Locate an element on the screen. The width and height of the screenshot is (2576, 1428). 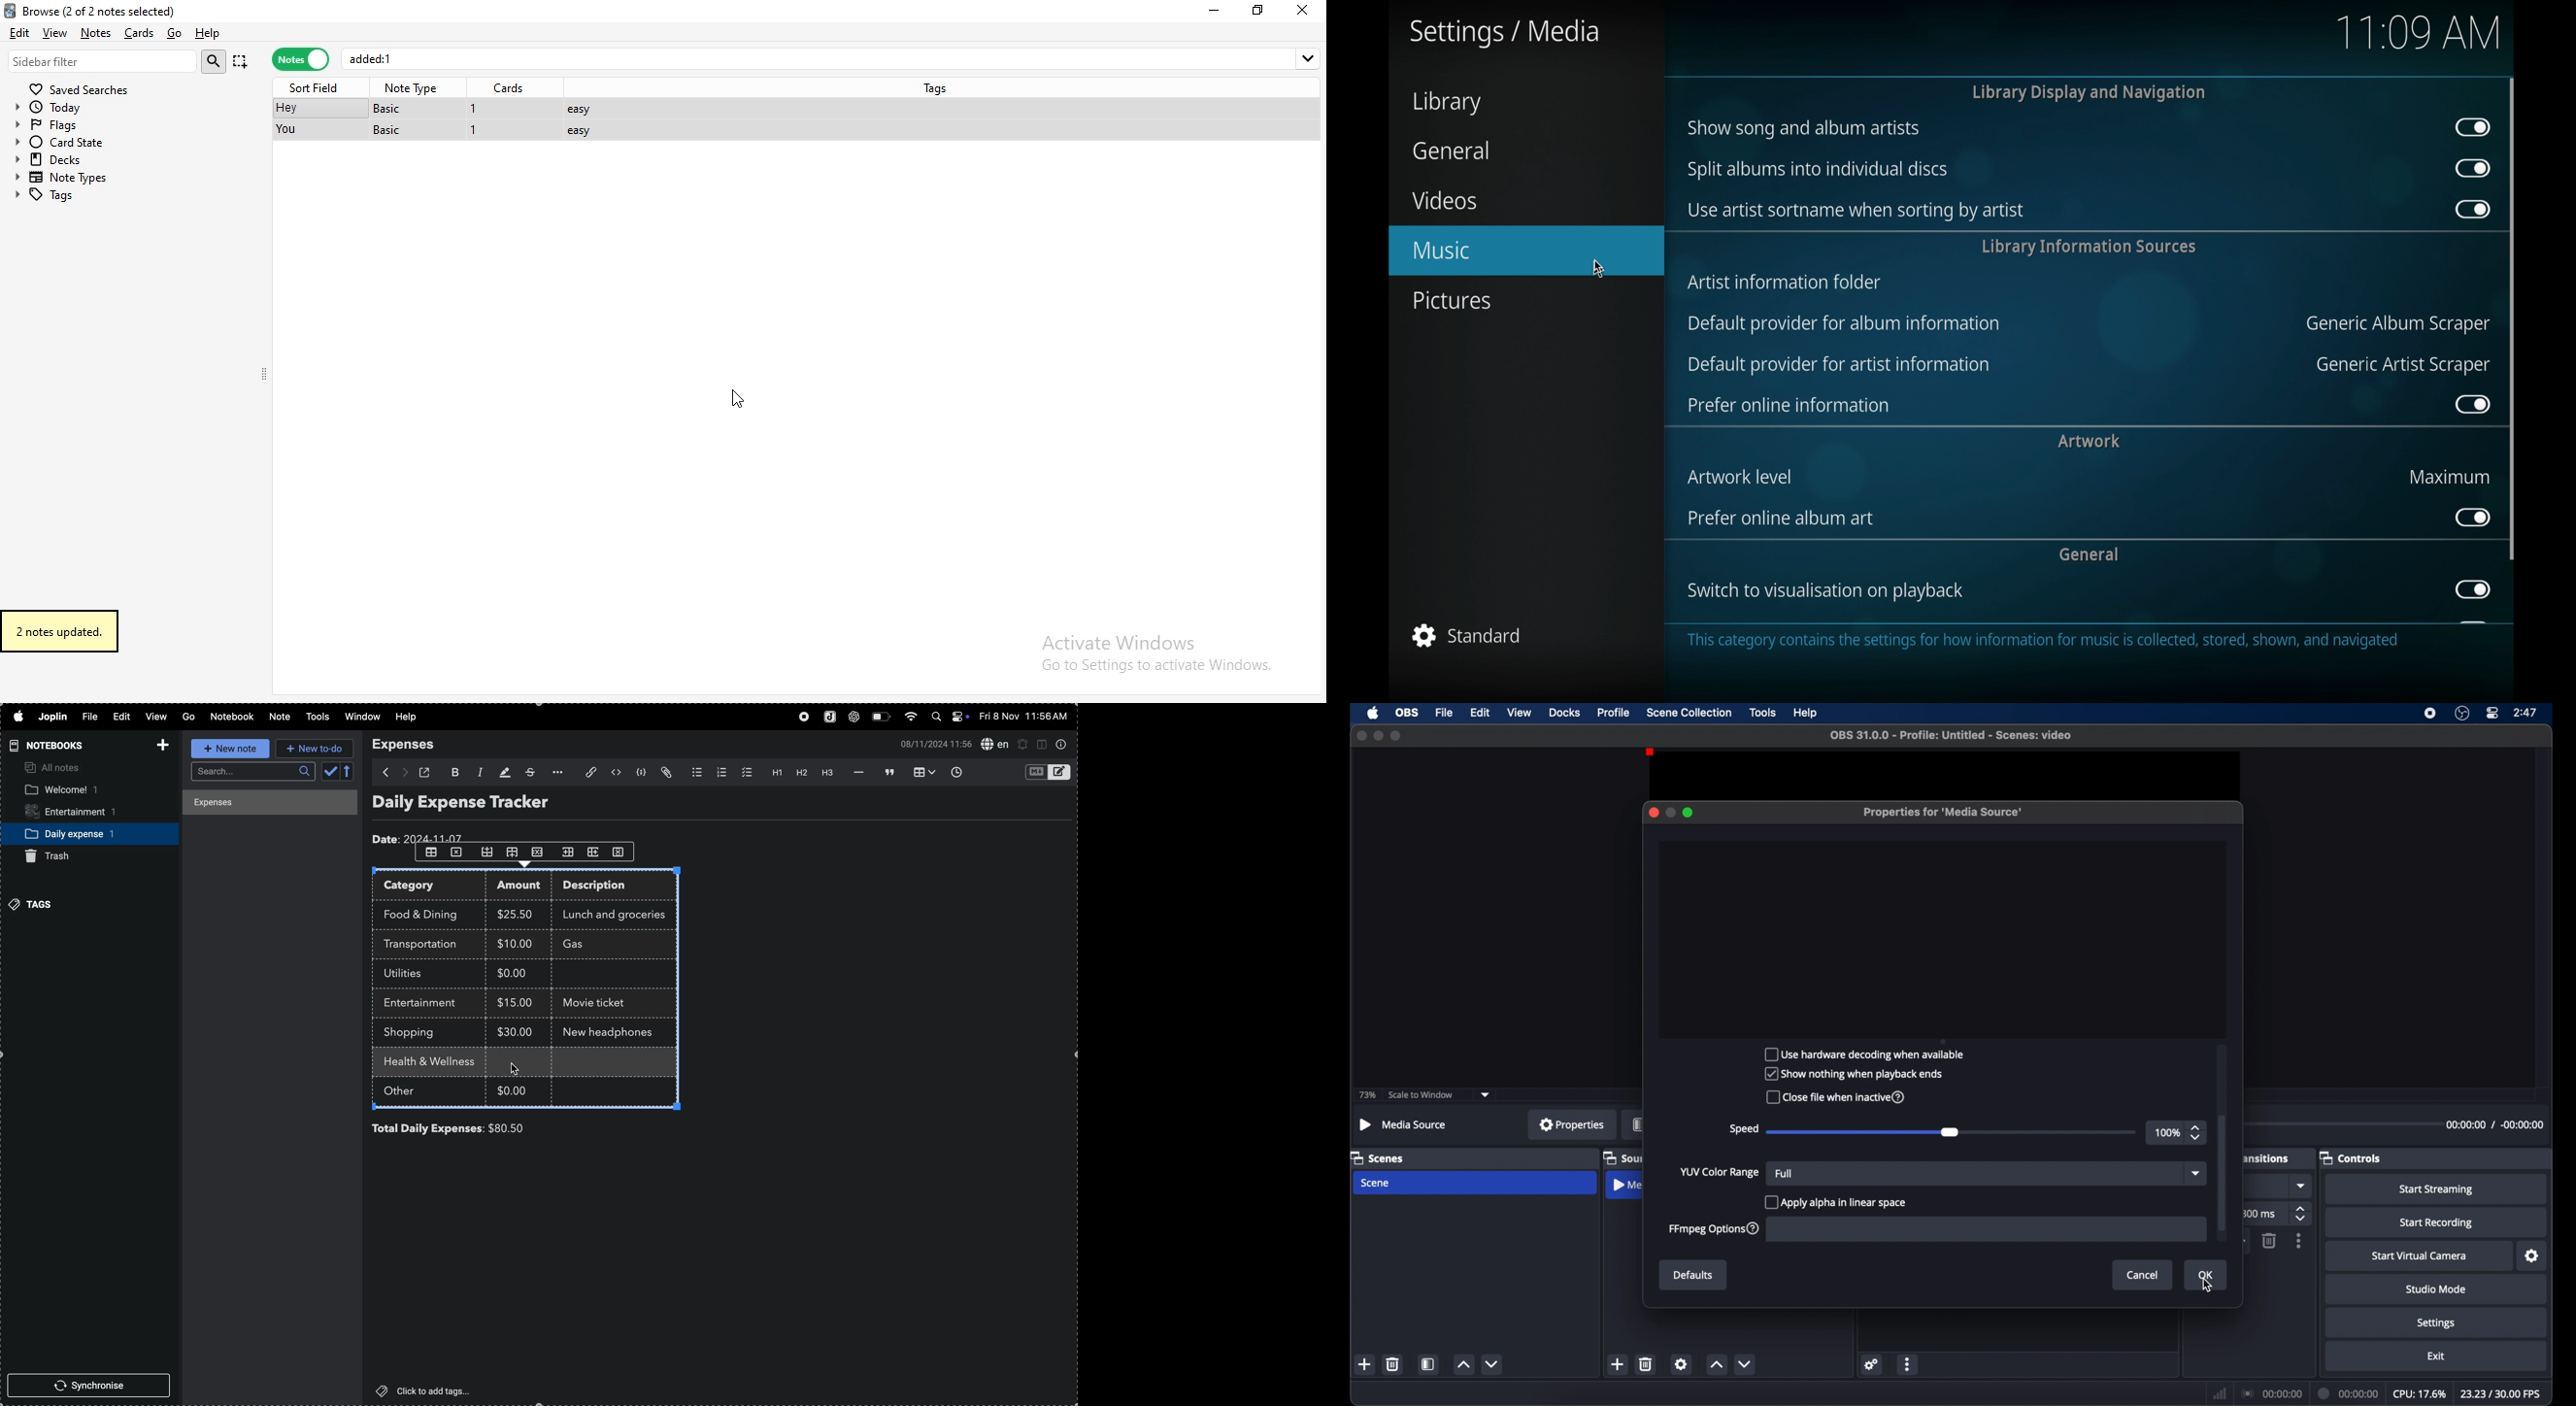
attach file is located at coordinates (668, 773).